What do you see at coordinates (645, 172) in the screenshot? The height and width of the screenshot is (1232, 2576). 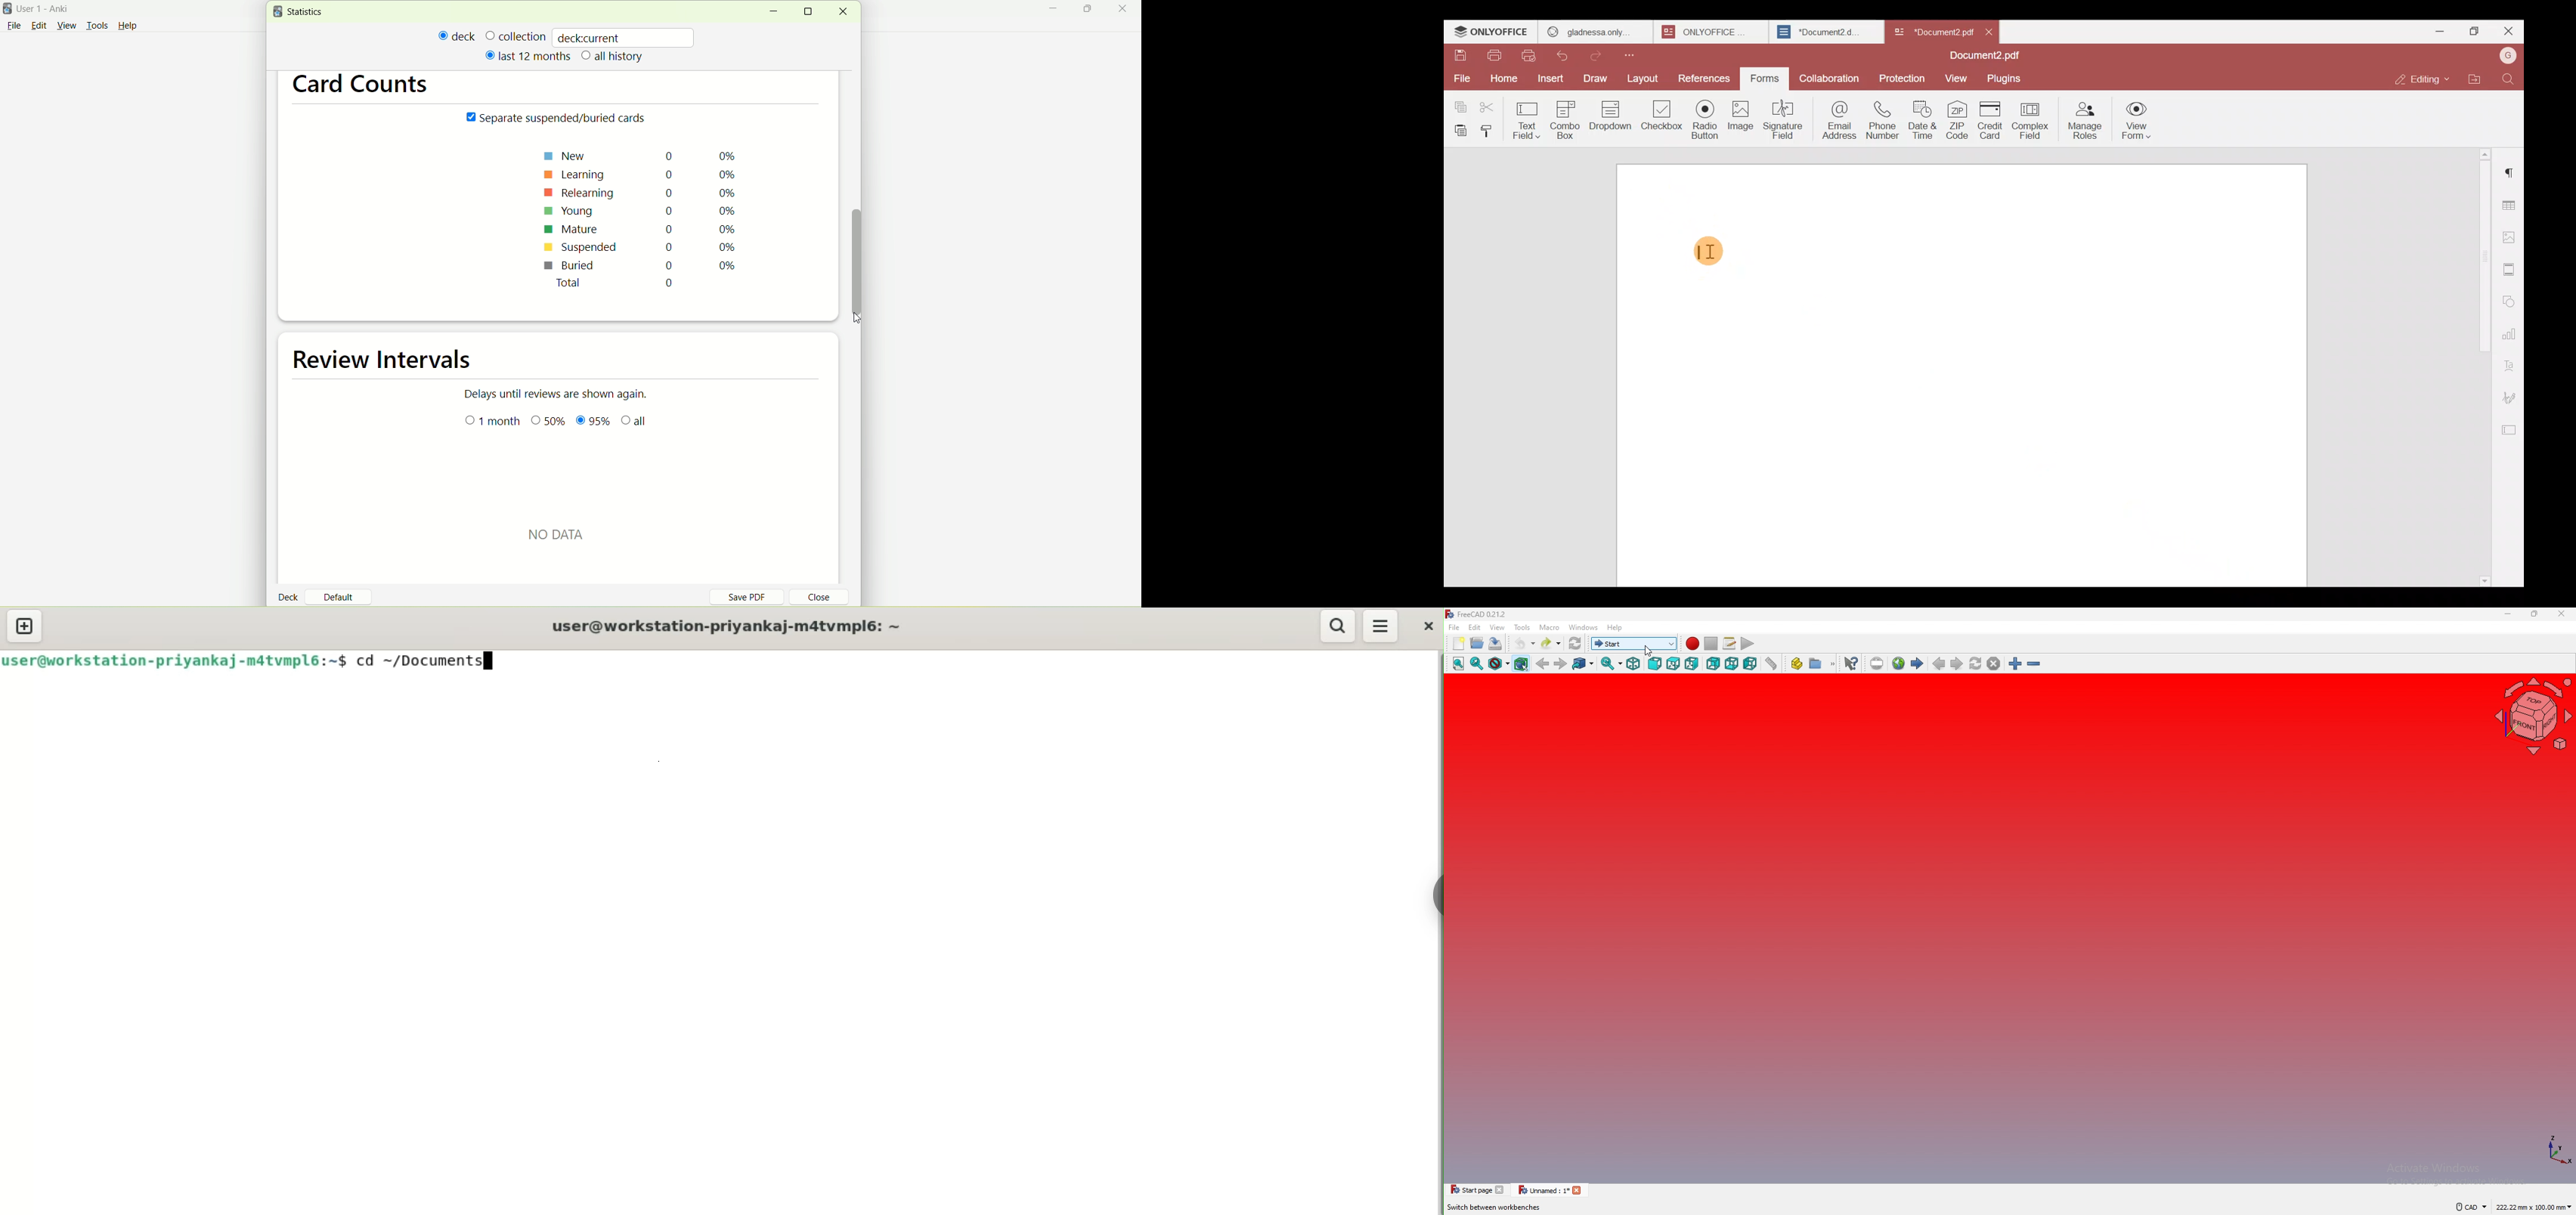 I see `learning 0 0%` at bounding box center [645, 172].